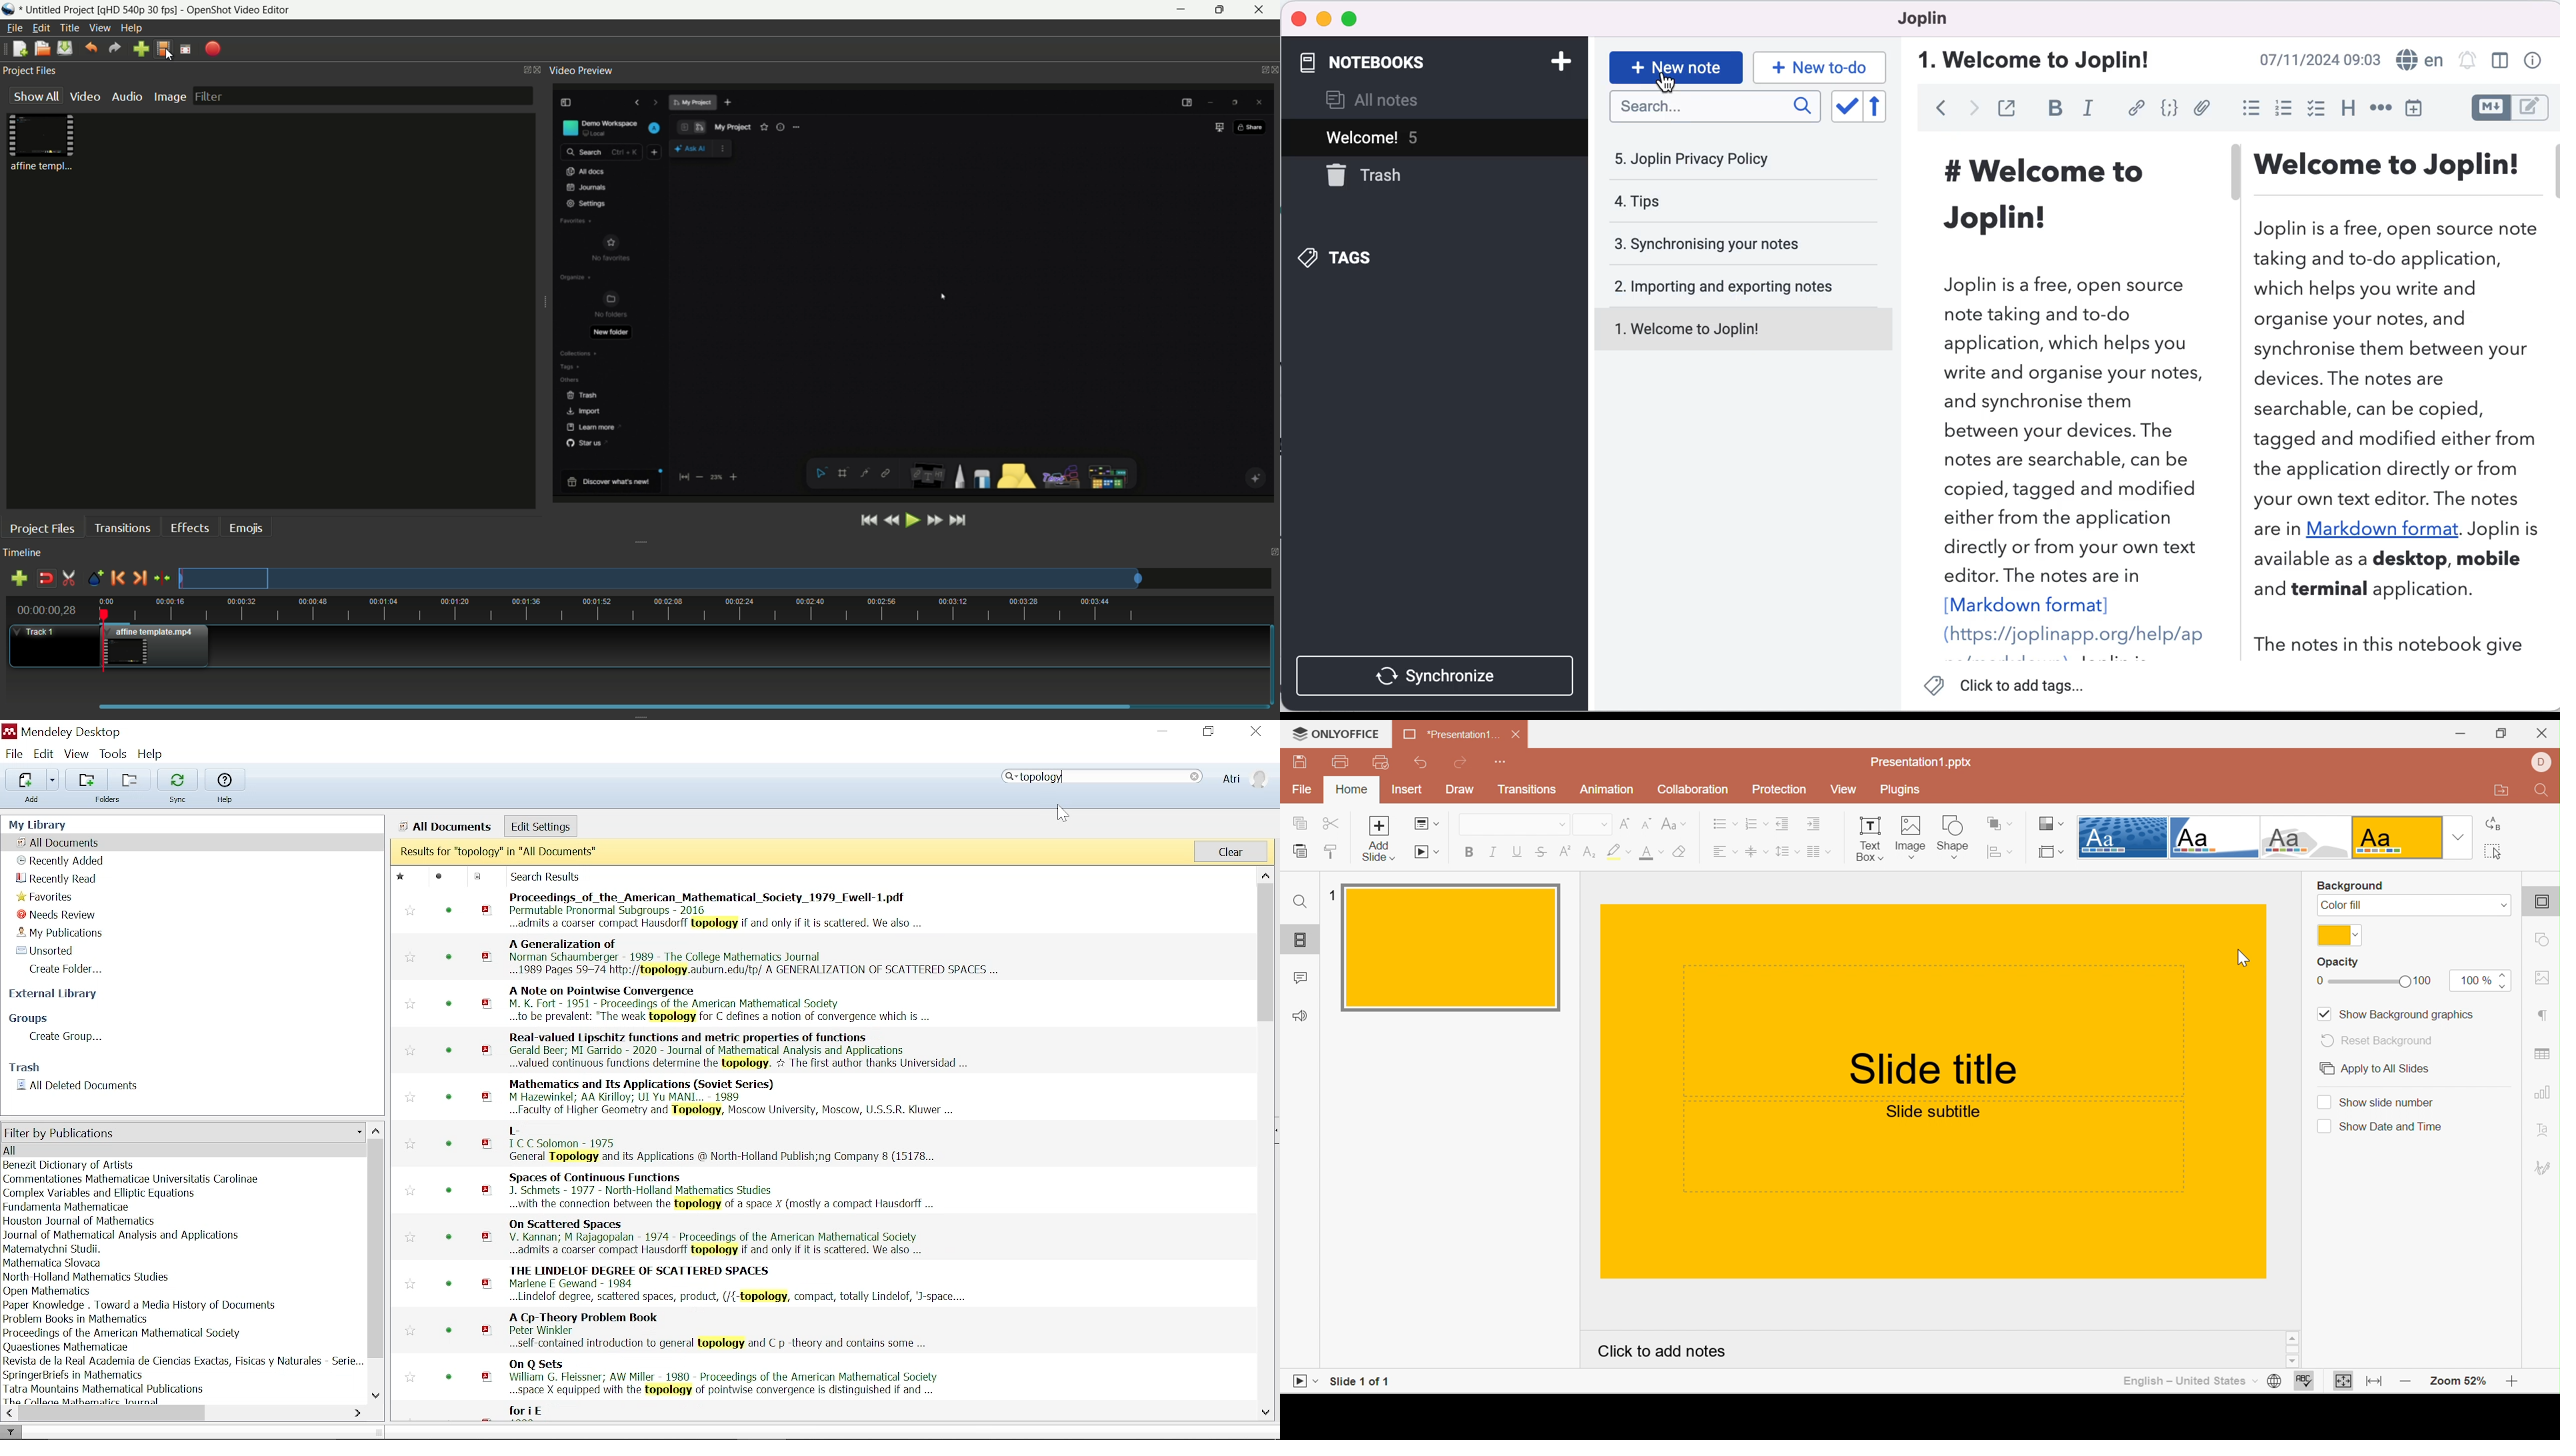 This screenshot has width=2576, height=1456. What do you see at coordinates (182, 1133) in the screenshot?
I see `Filter by publication` at bounding box center [182, 1133].